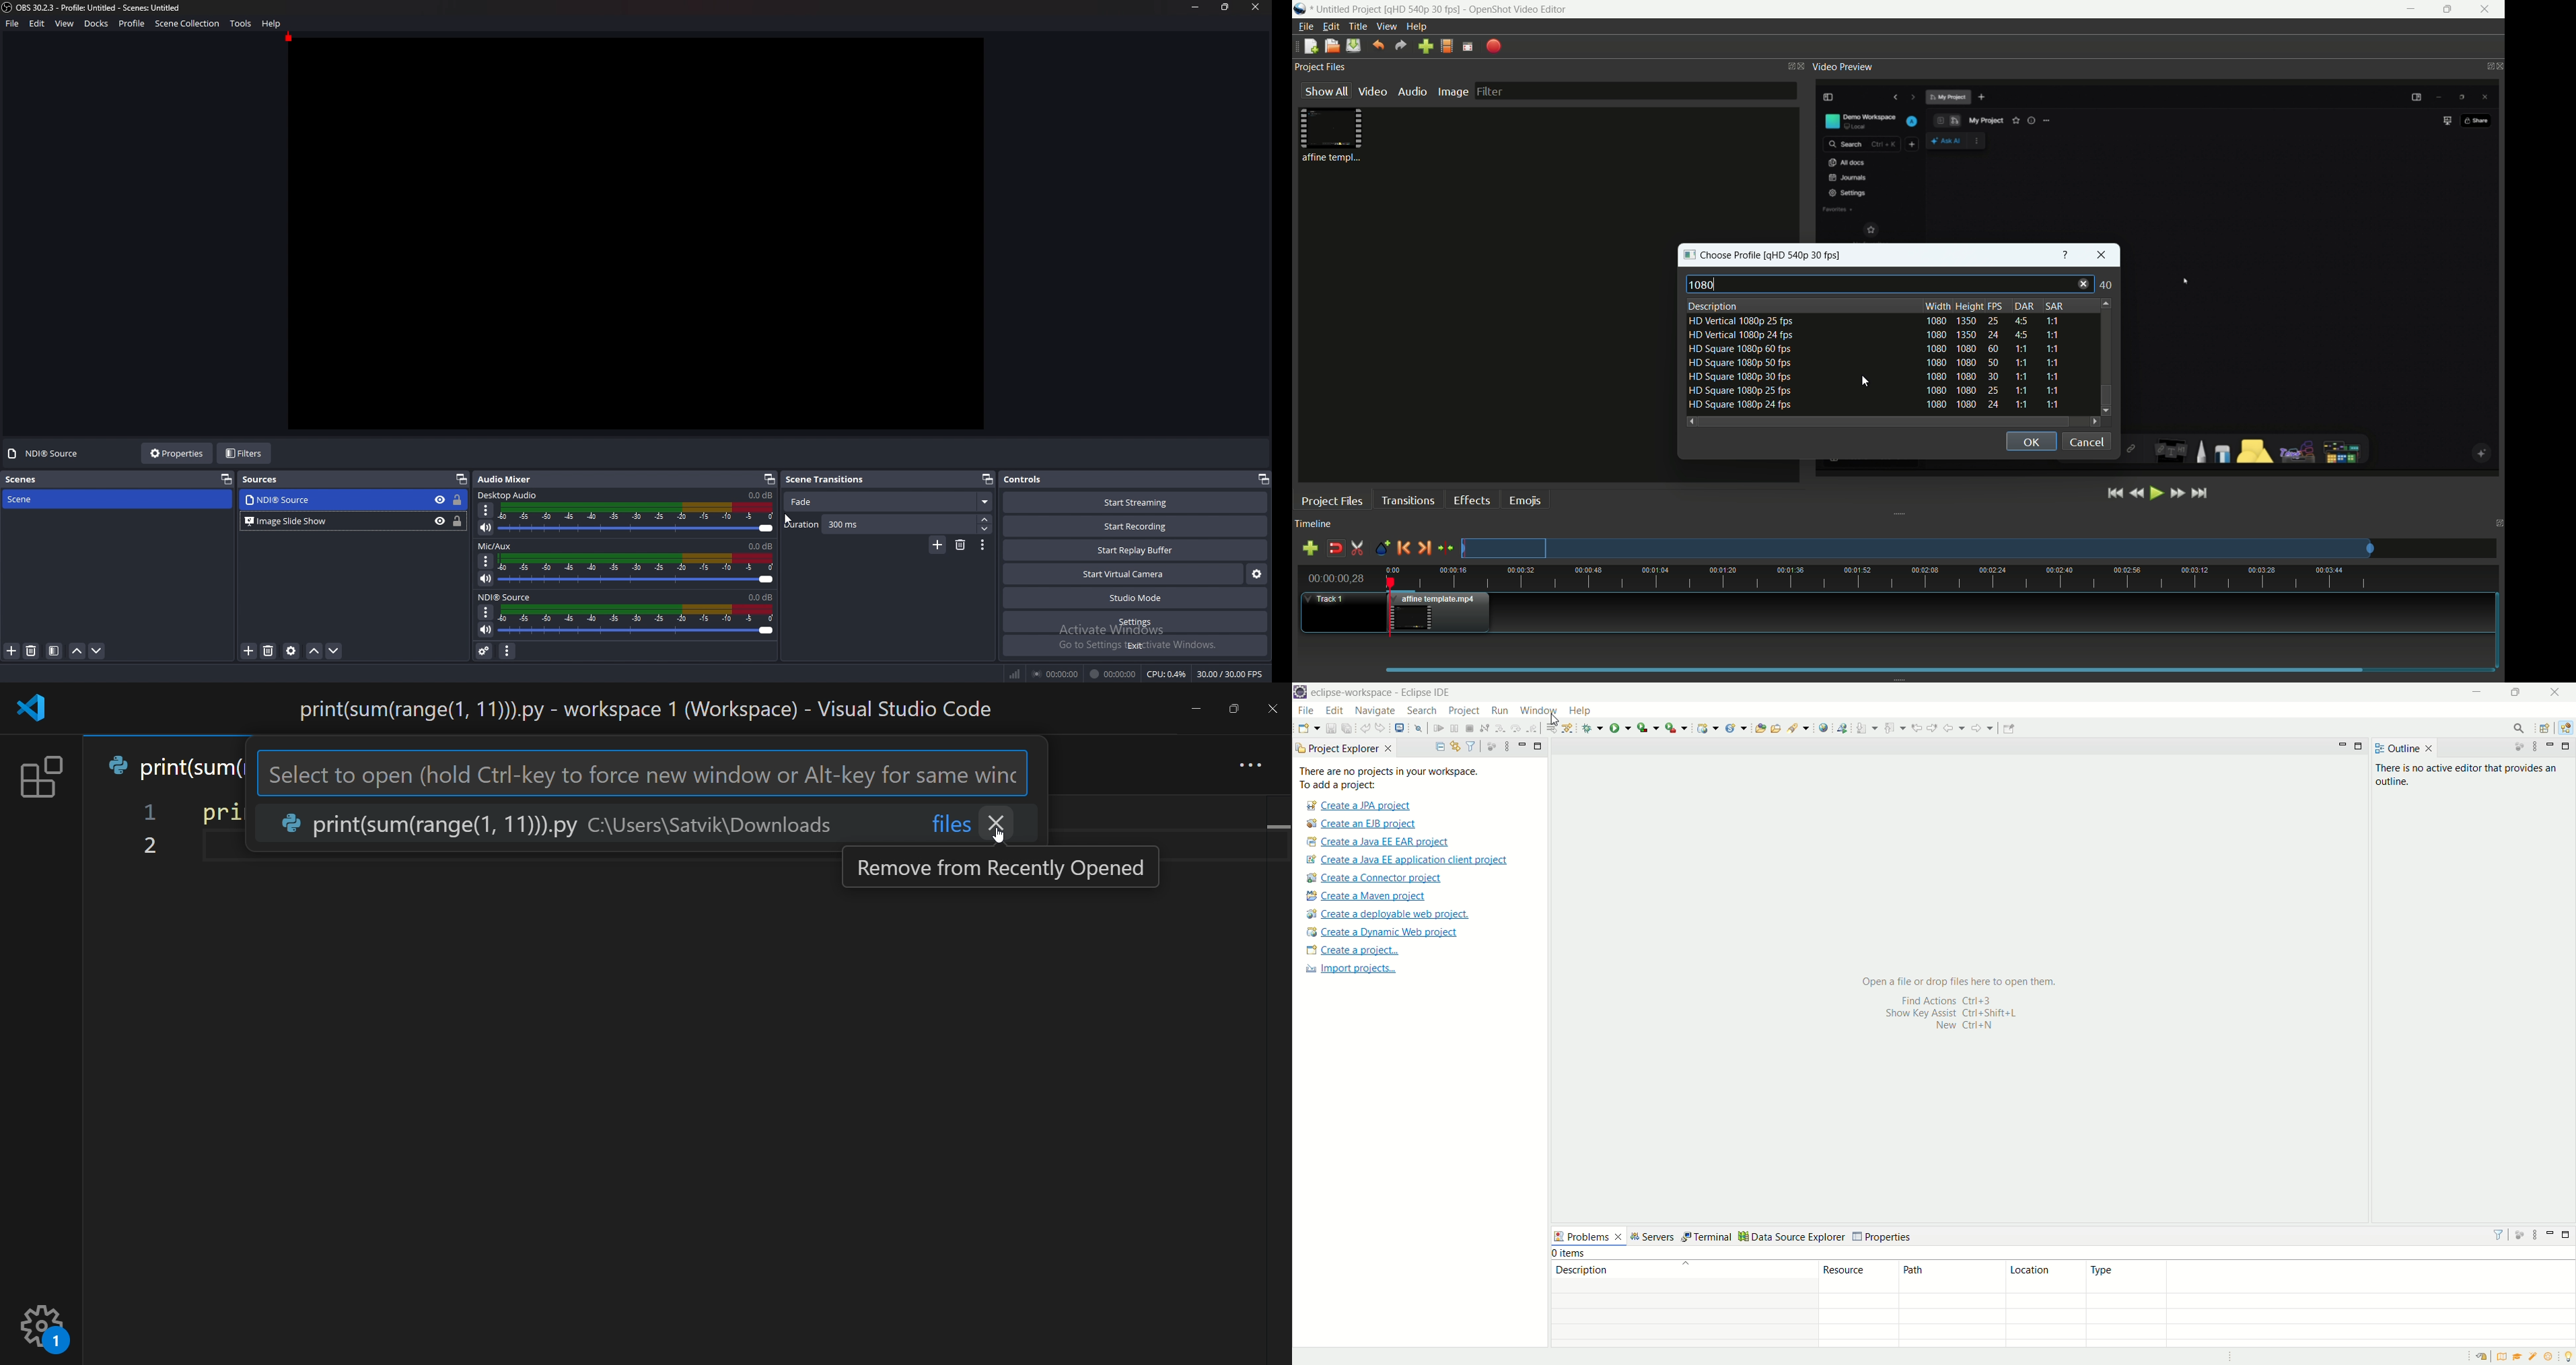 The image size is (2576, 1372). What do you see at coordinates (1347, 9) in the screenshot?
I see `project name` at bounding box center [1347, 9].